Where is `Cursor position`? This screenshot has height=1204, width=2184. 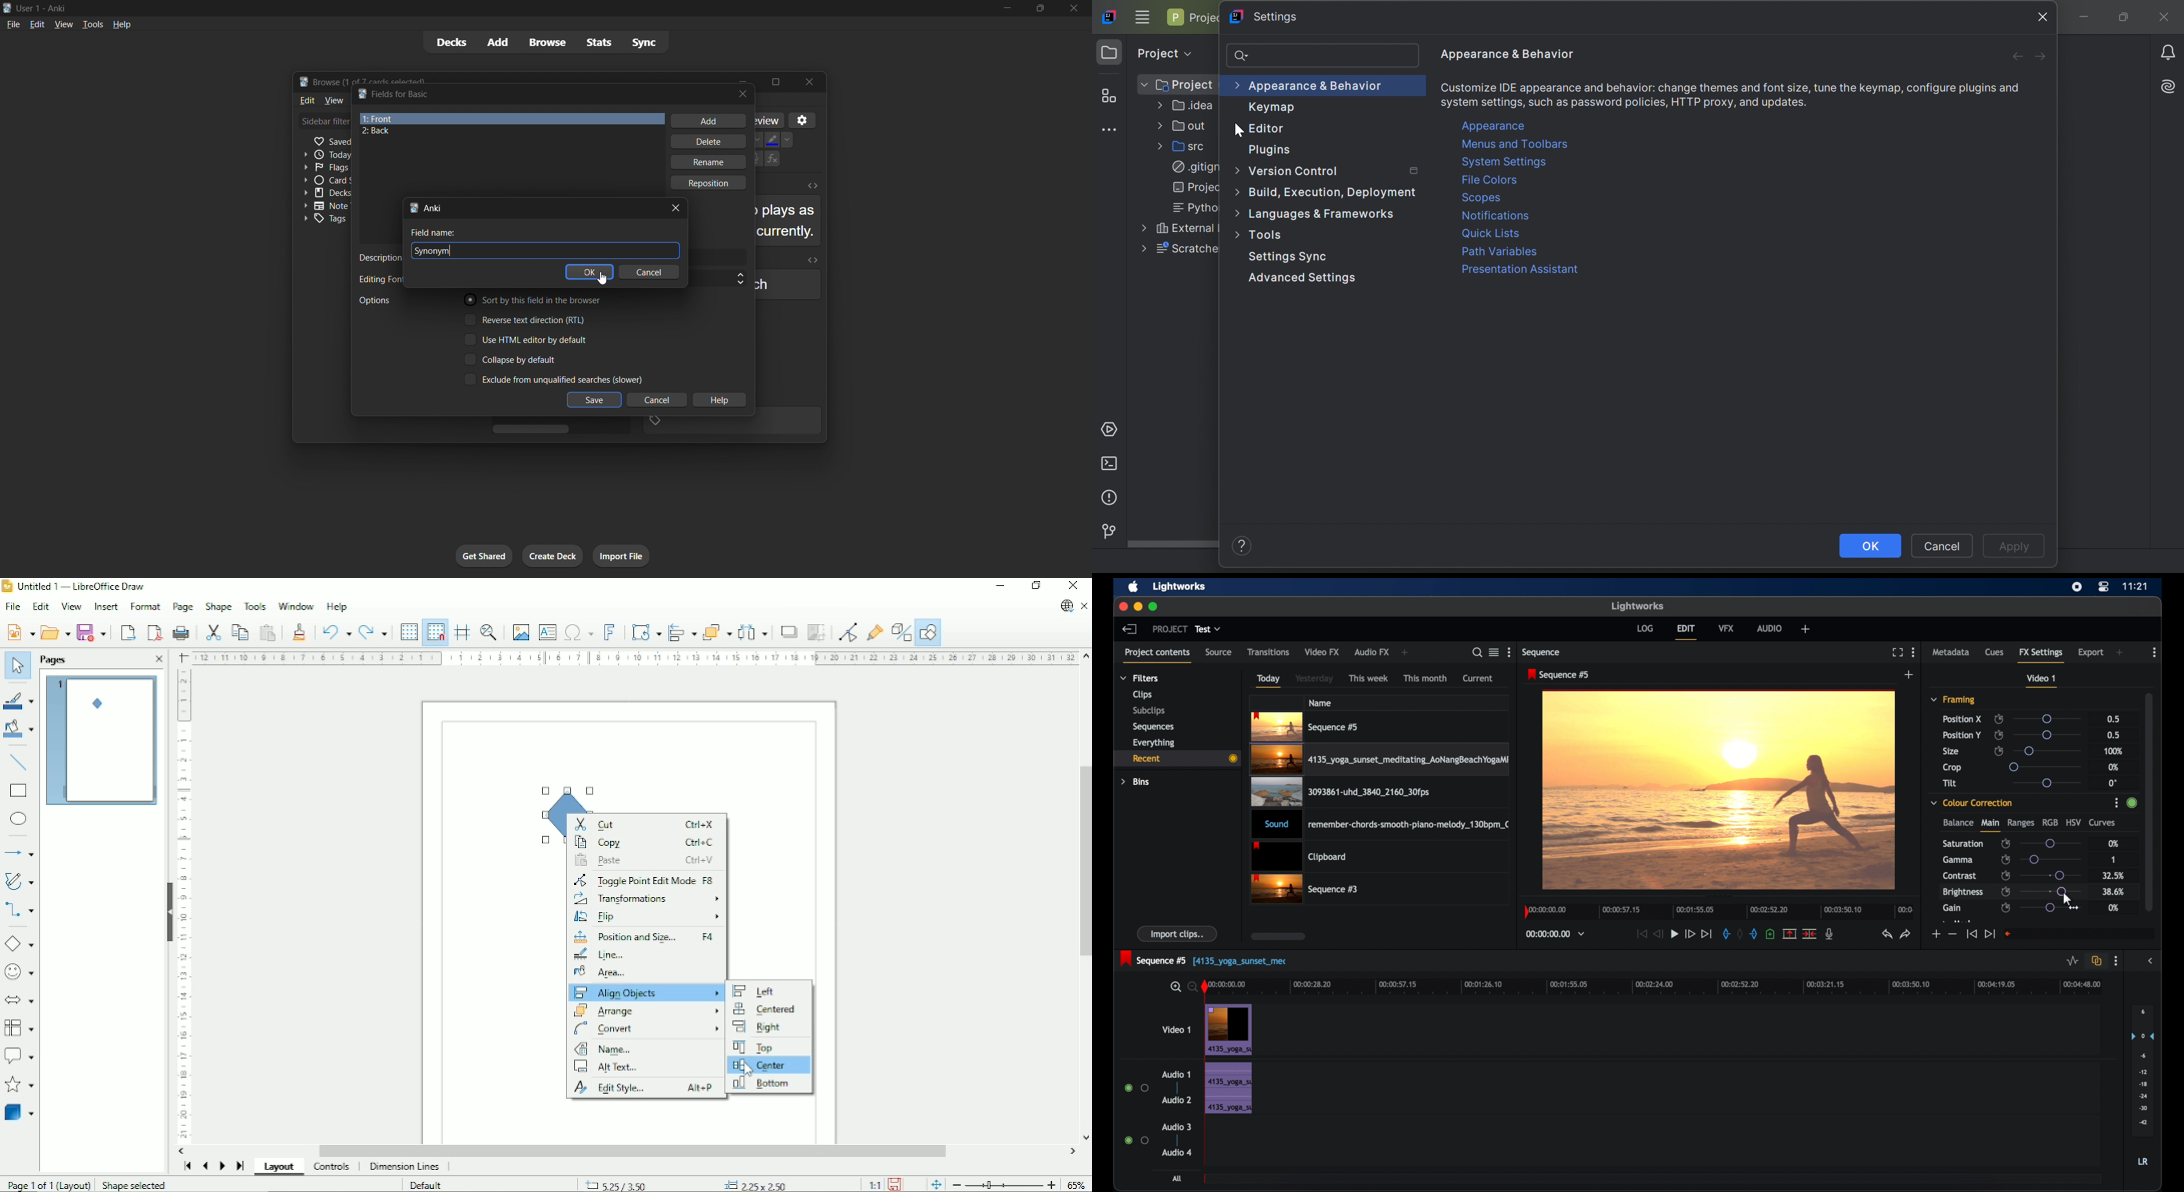
Cursor position is located at coordinates (688, 1184).